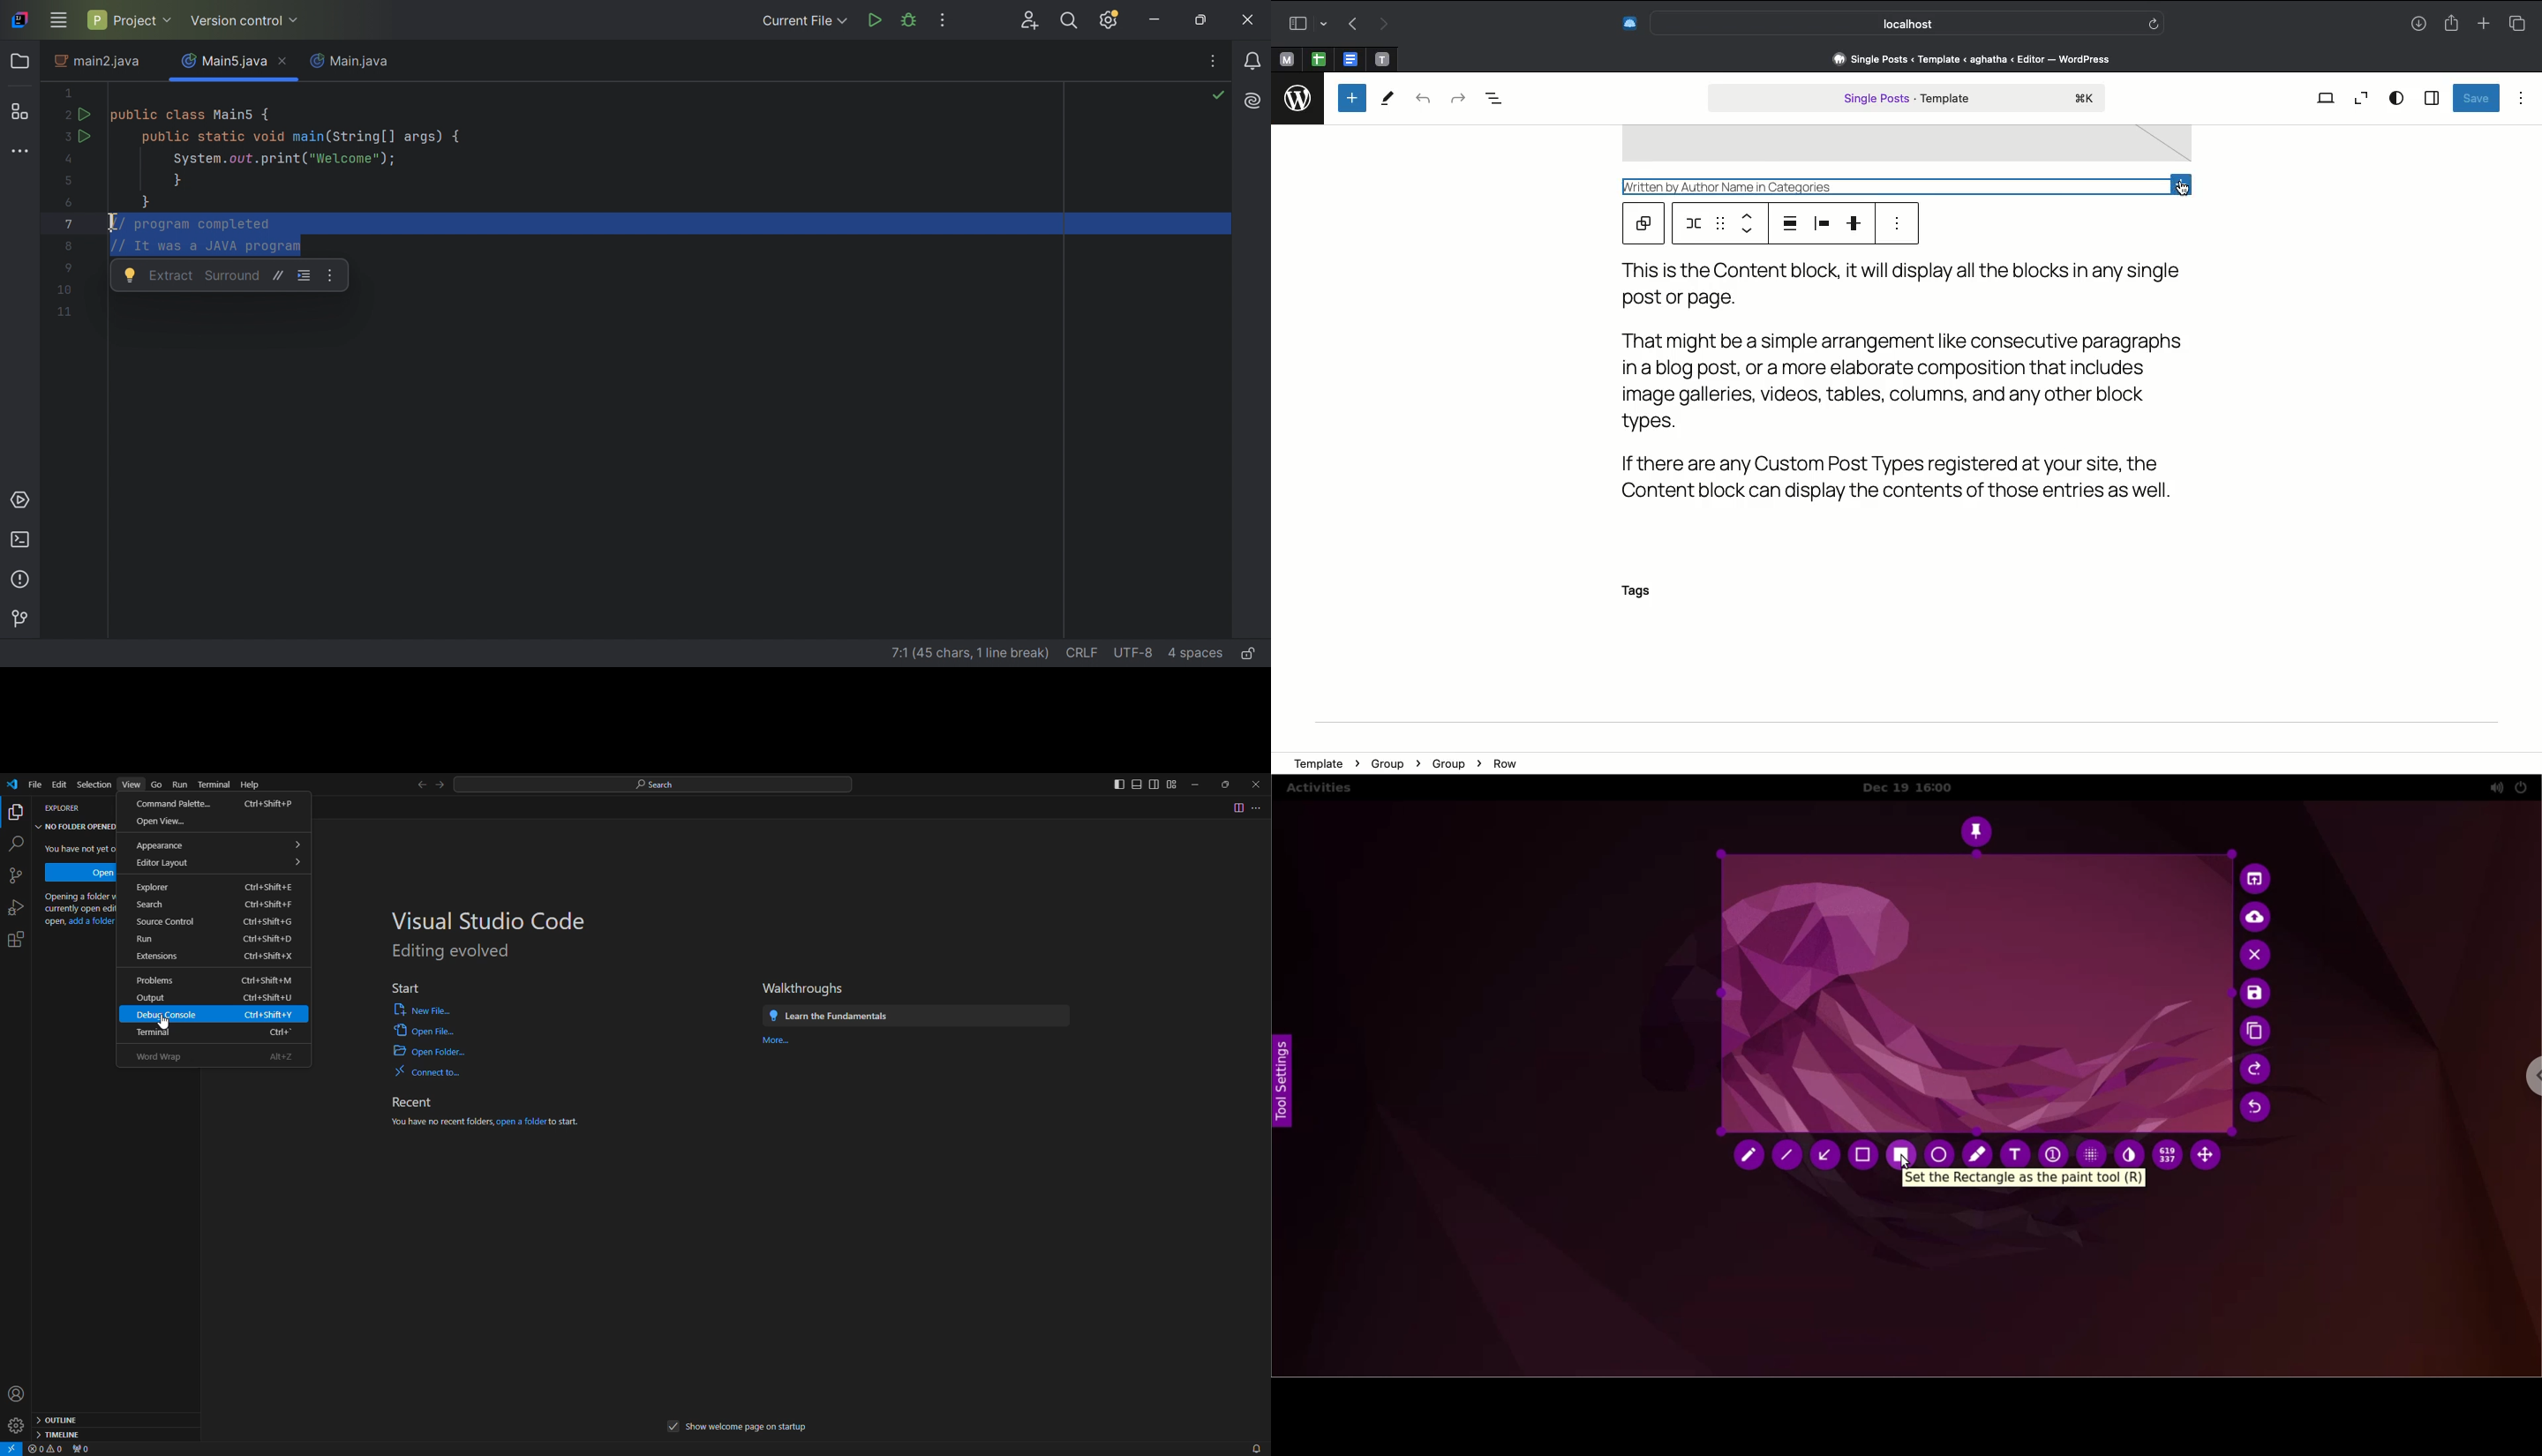 This screenshot has width=2548, height=1456. What do you see at coordinates (1857, 223) in the screenshot?
I see `Vertical alignment` at bounding box center [1857, 223].